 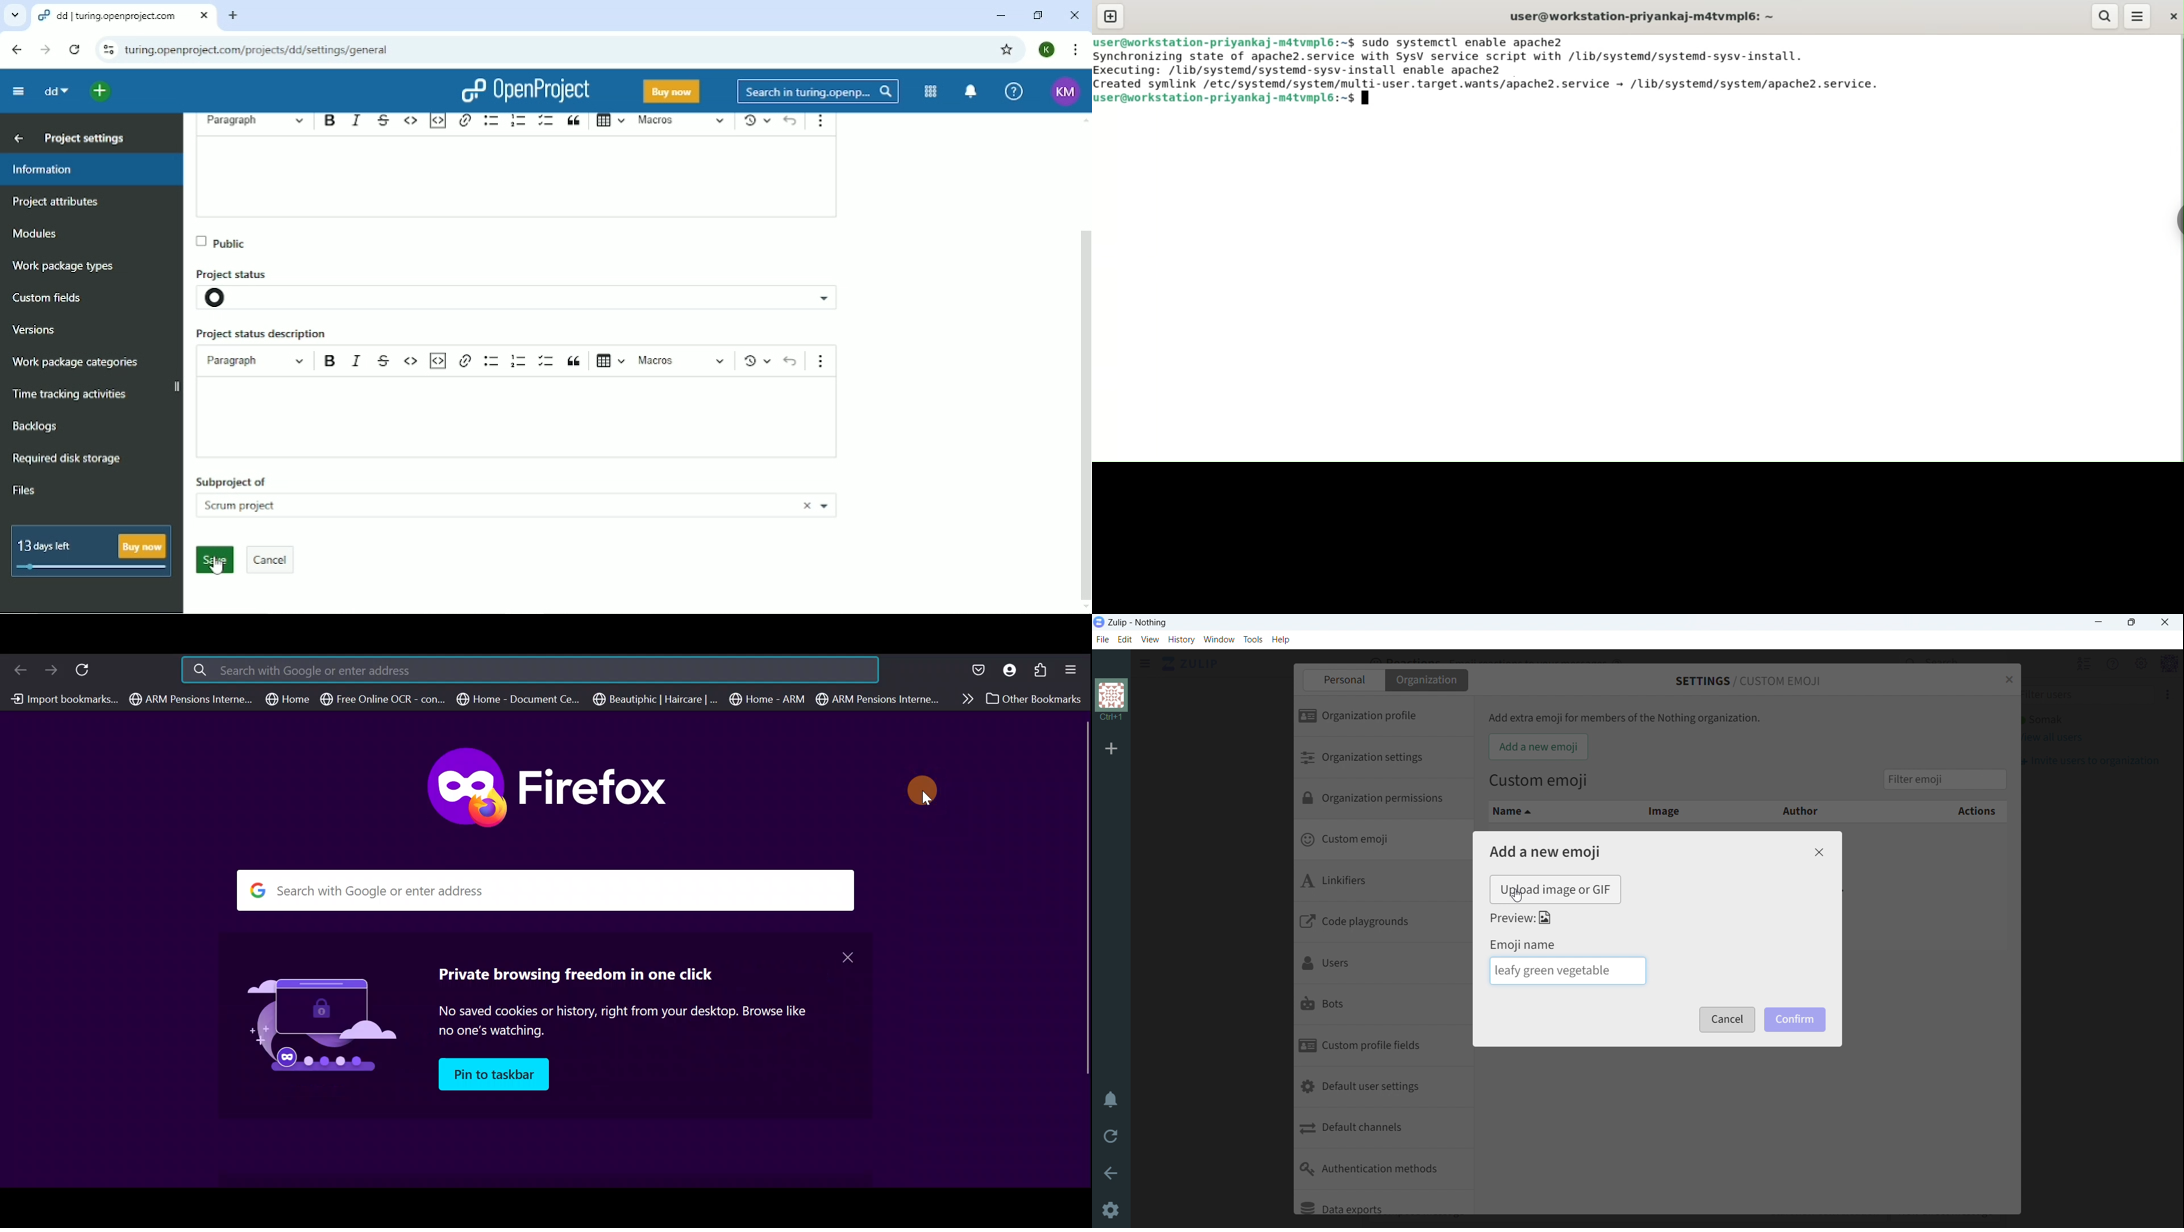 I want to click on K, so click(x=1047, y=50).